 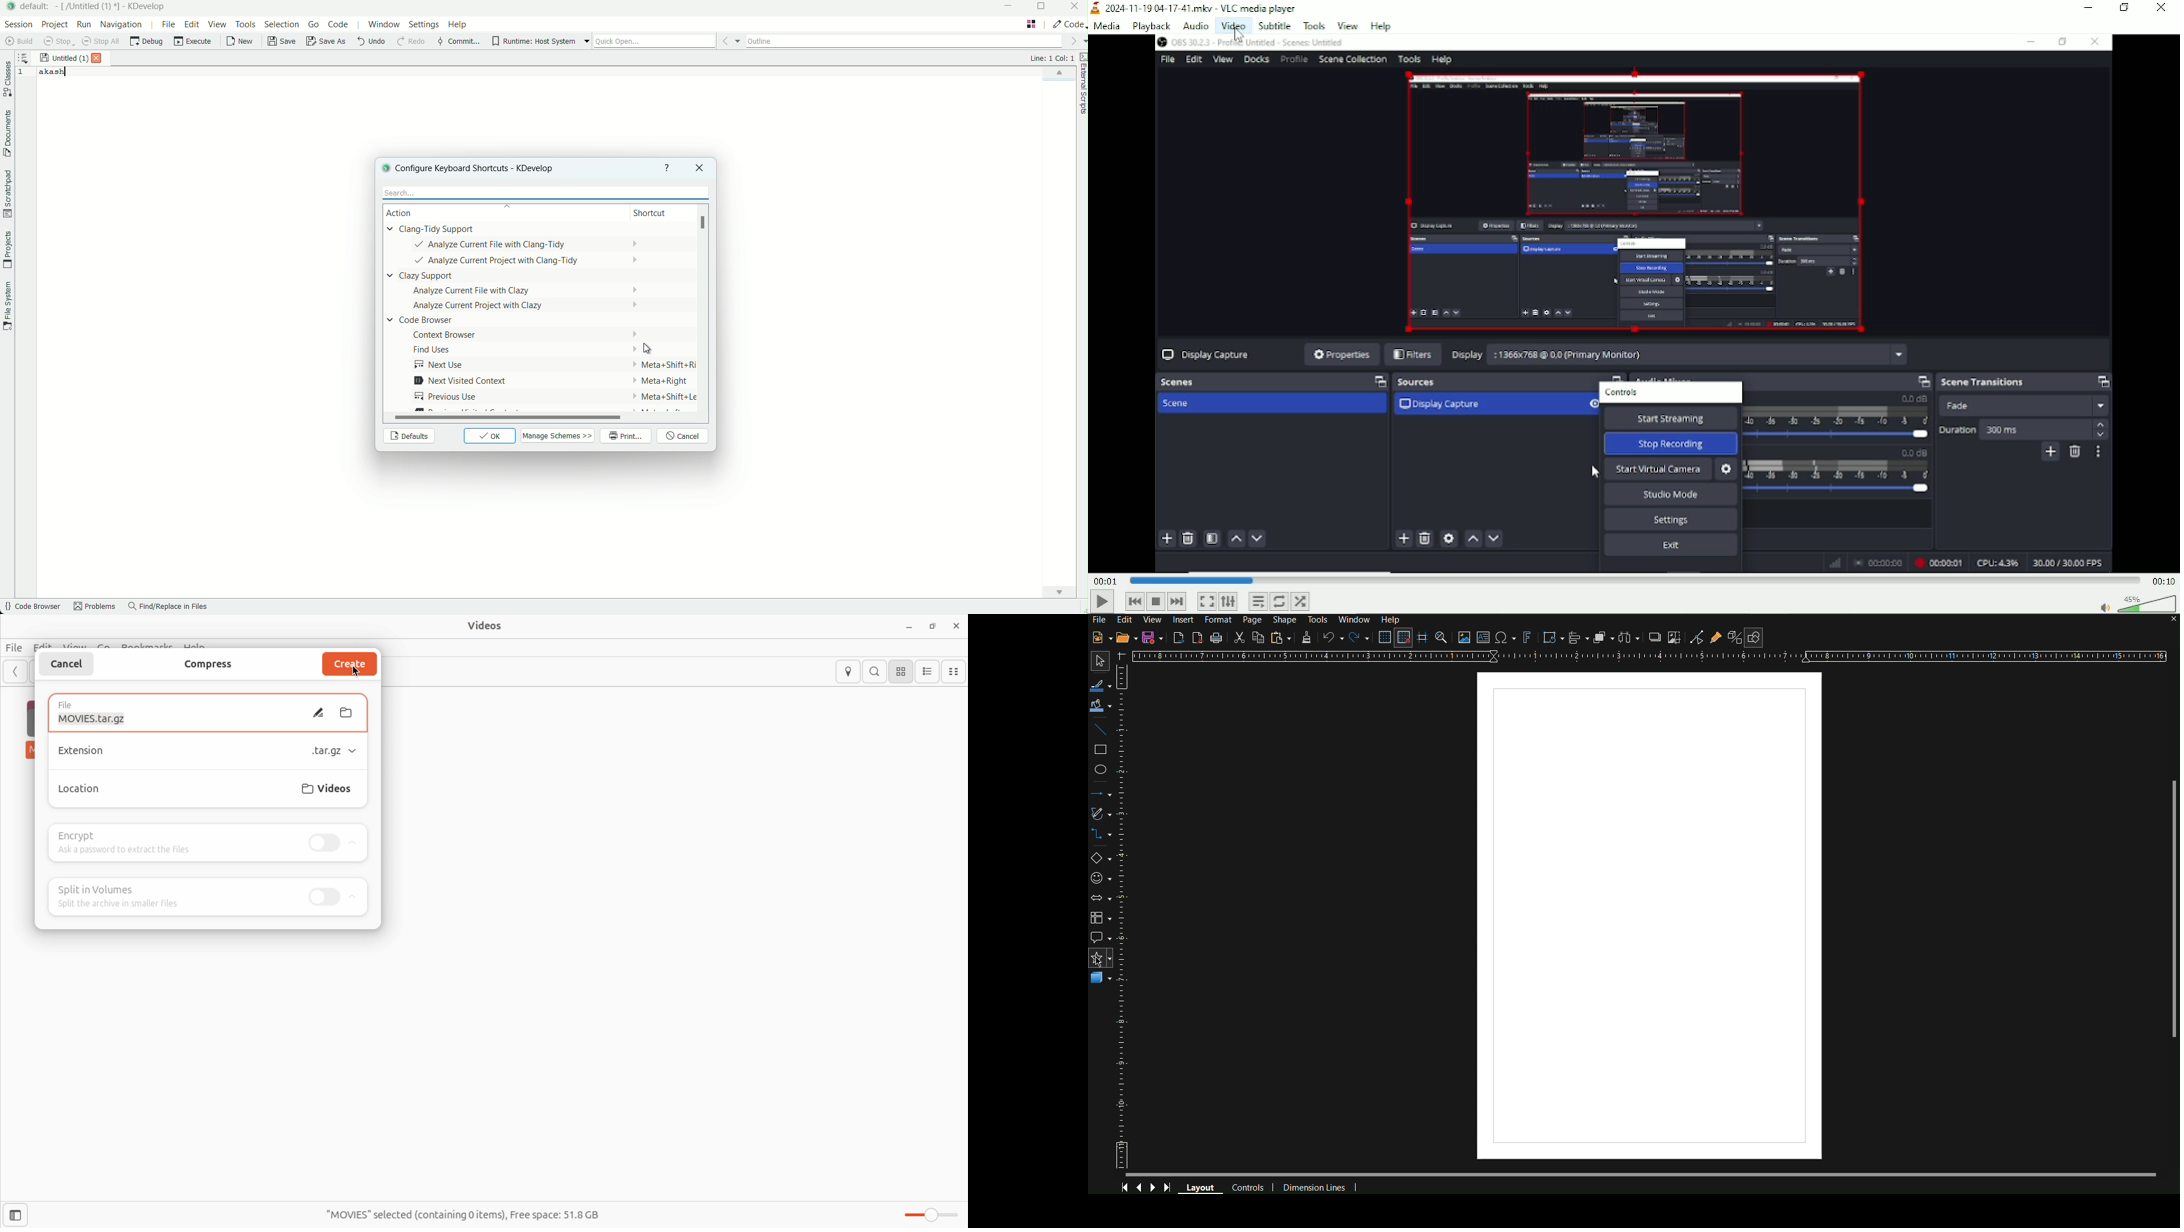 What do you see at coordinates (1675, 639) in the screenshot?
I see `Crop Image` at bounding box center [1675, 639].